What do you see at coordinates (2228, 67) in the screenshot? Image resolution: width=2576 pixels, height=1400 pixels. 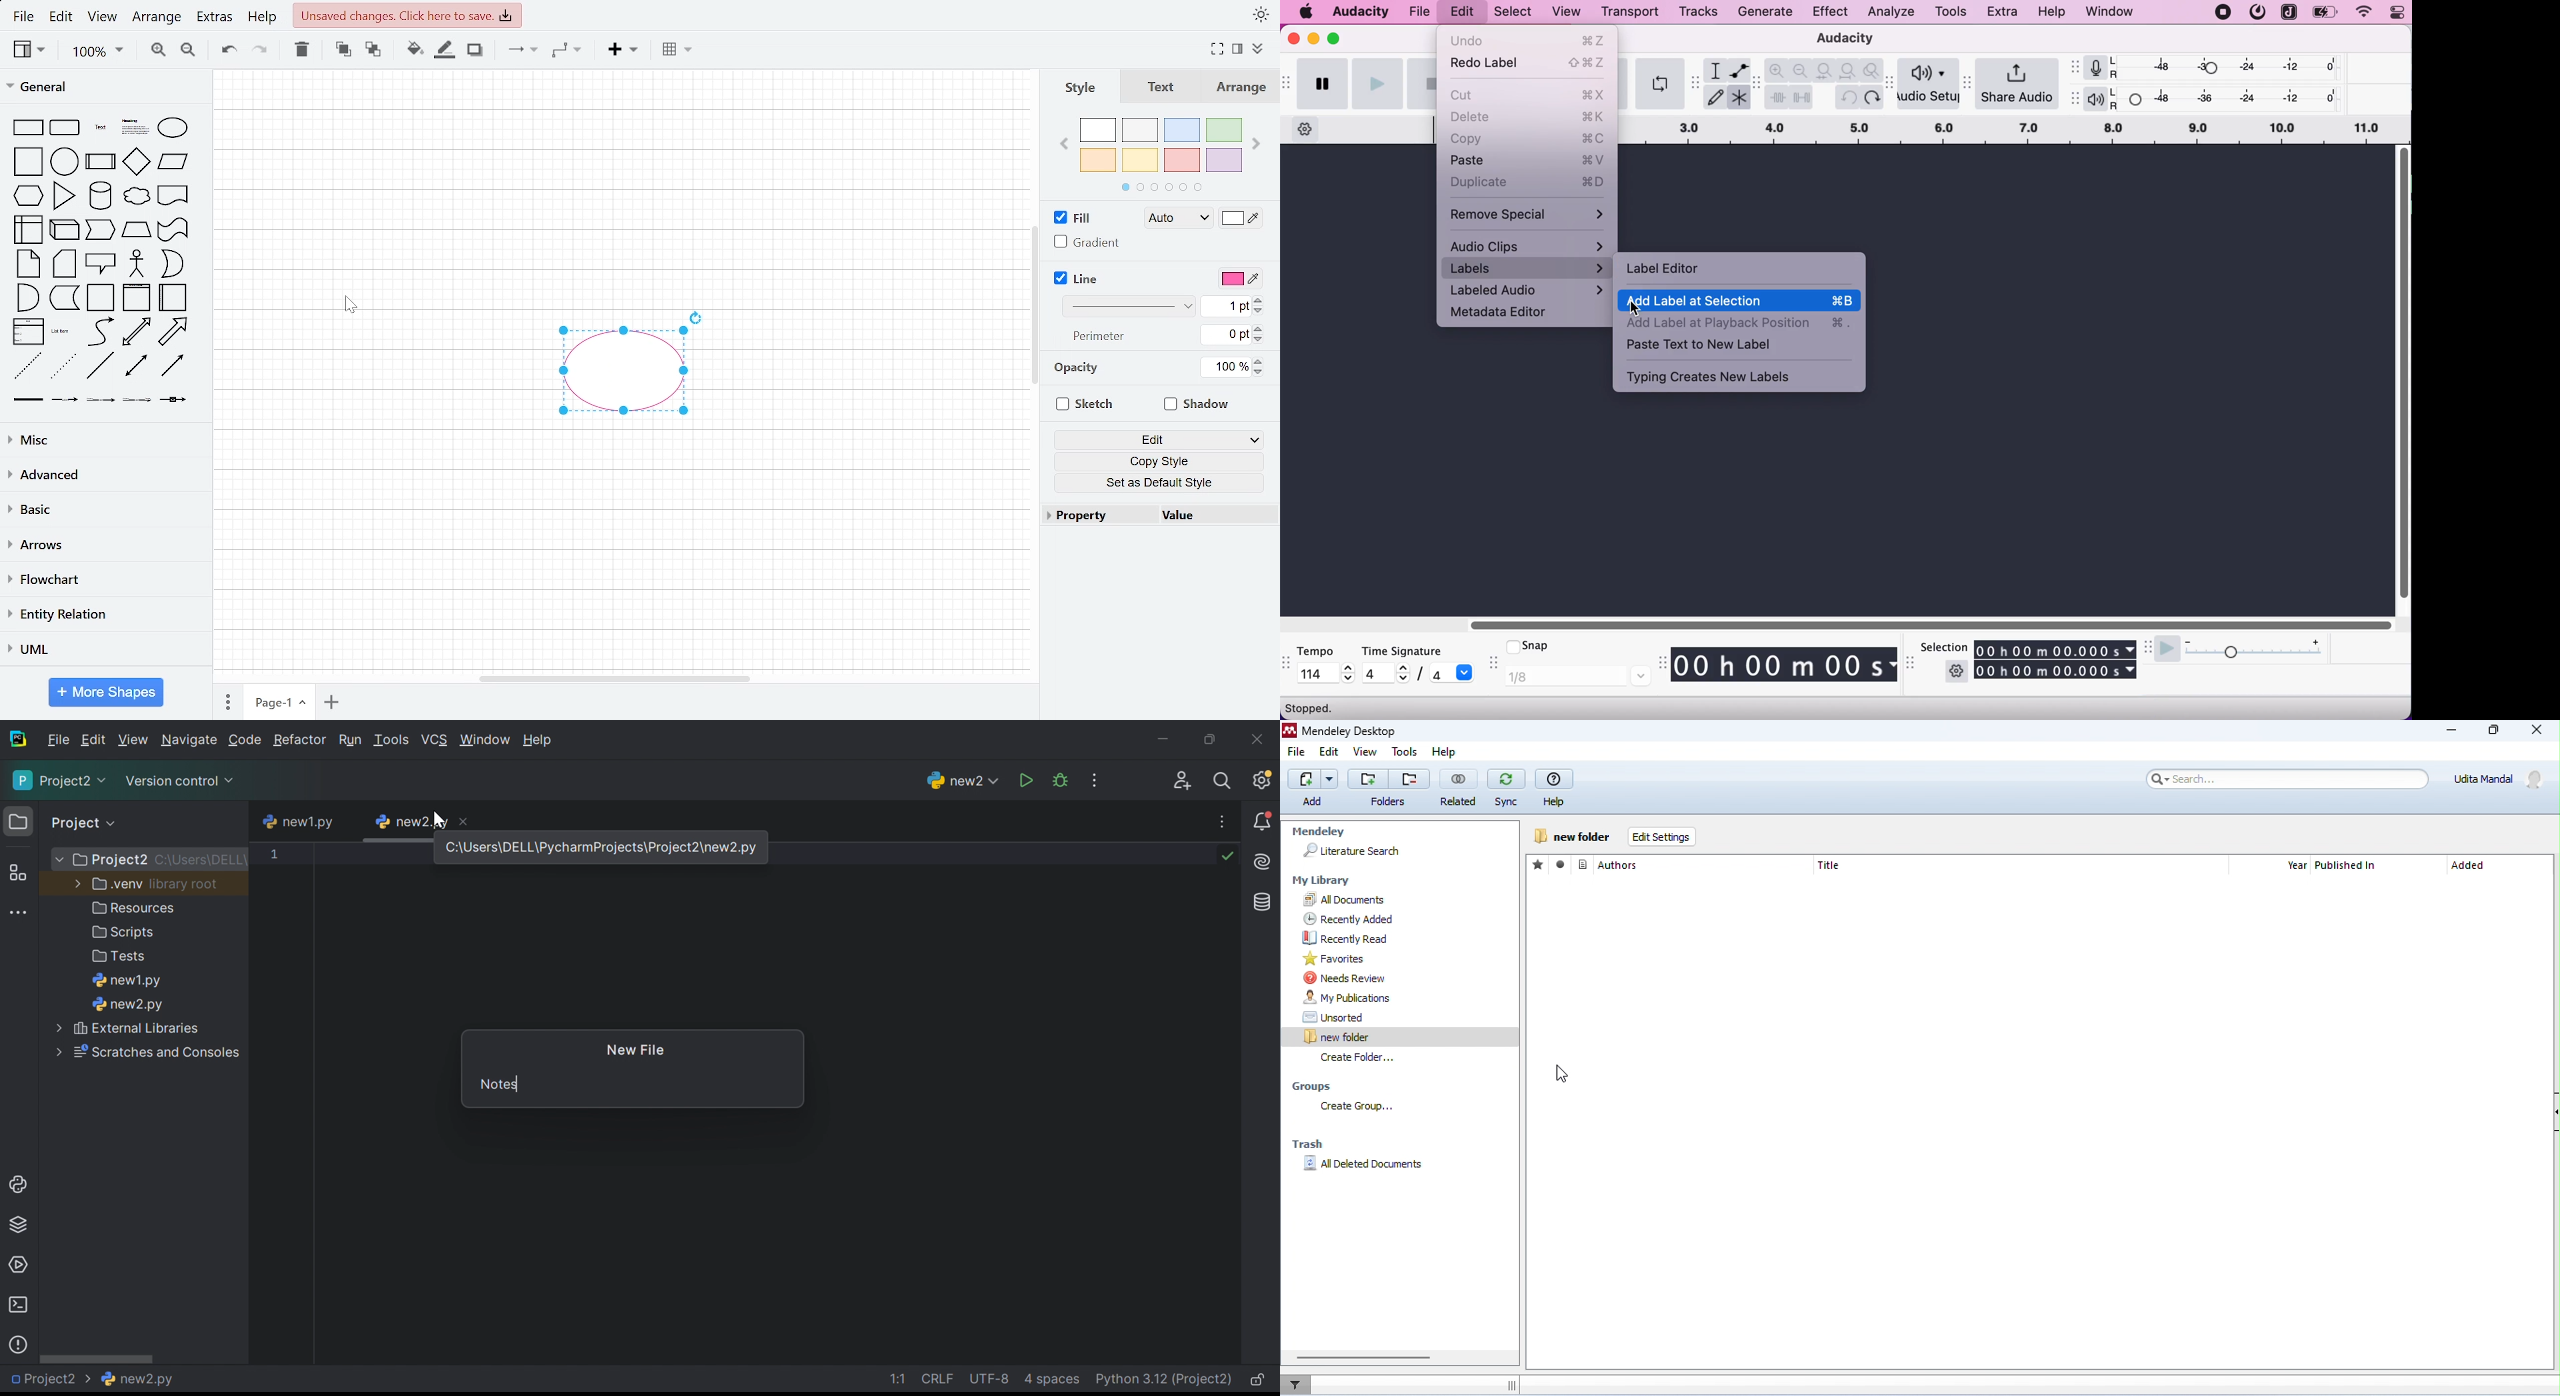 I see `recording level` at bounding box center [2228, 67].